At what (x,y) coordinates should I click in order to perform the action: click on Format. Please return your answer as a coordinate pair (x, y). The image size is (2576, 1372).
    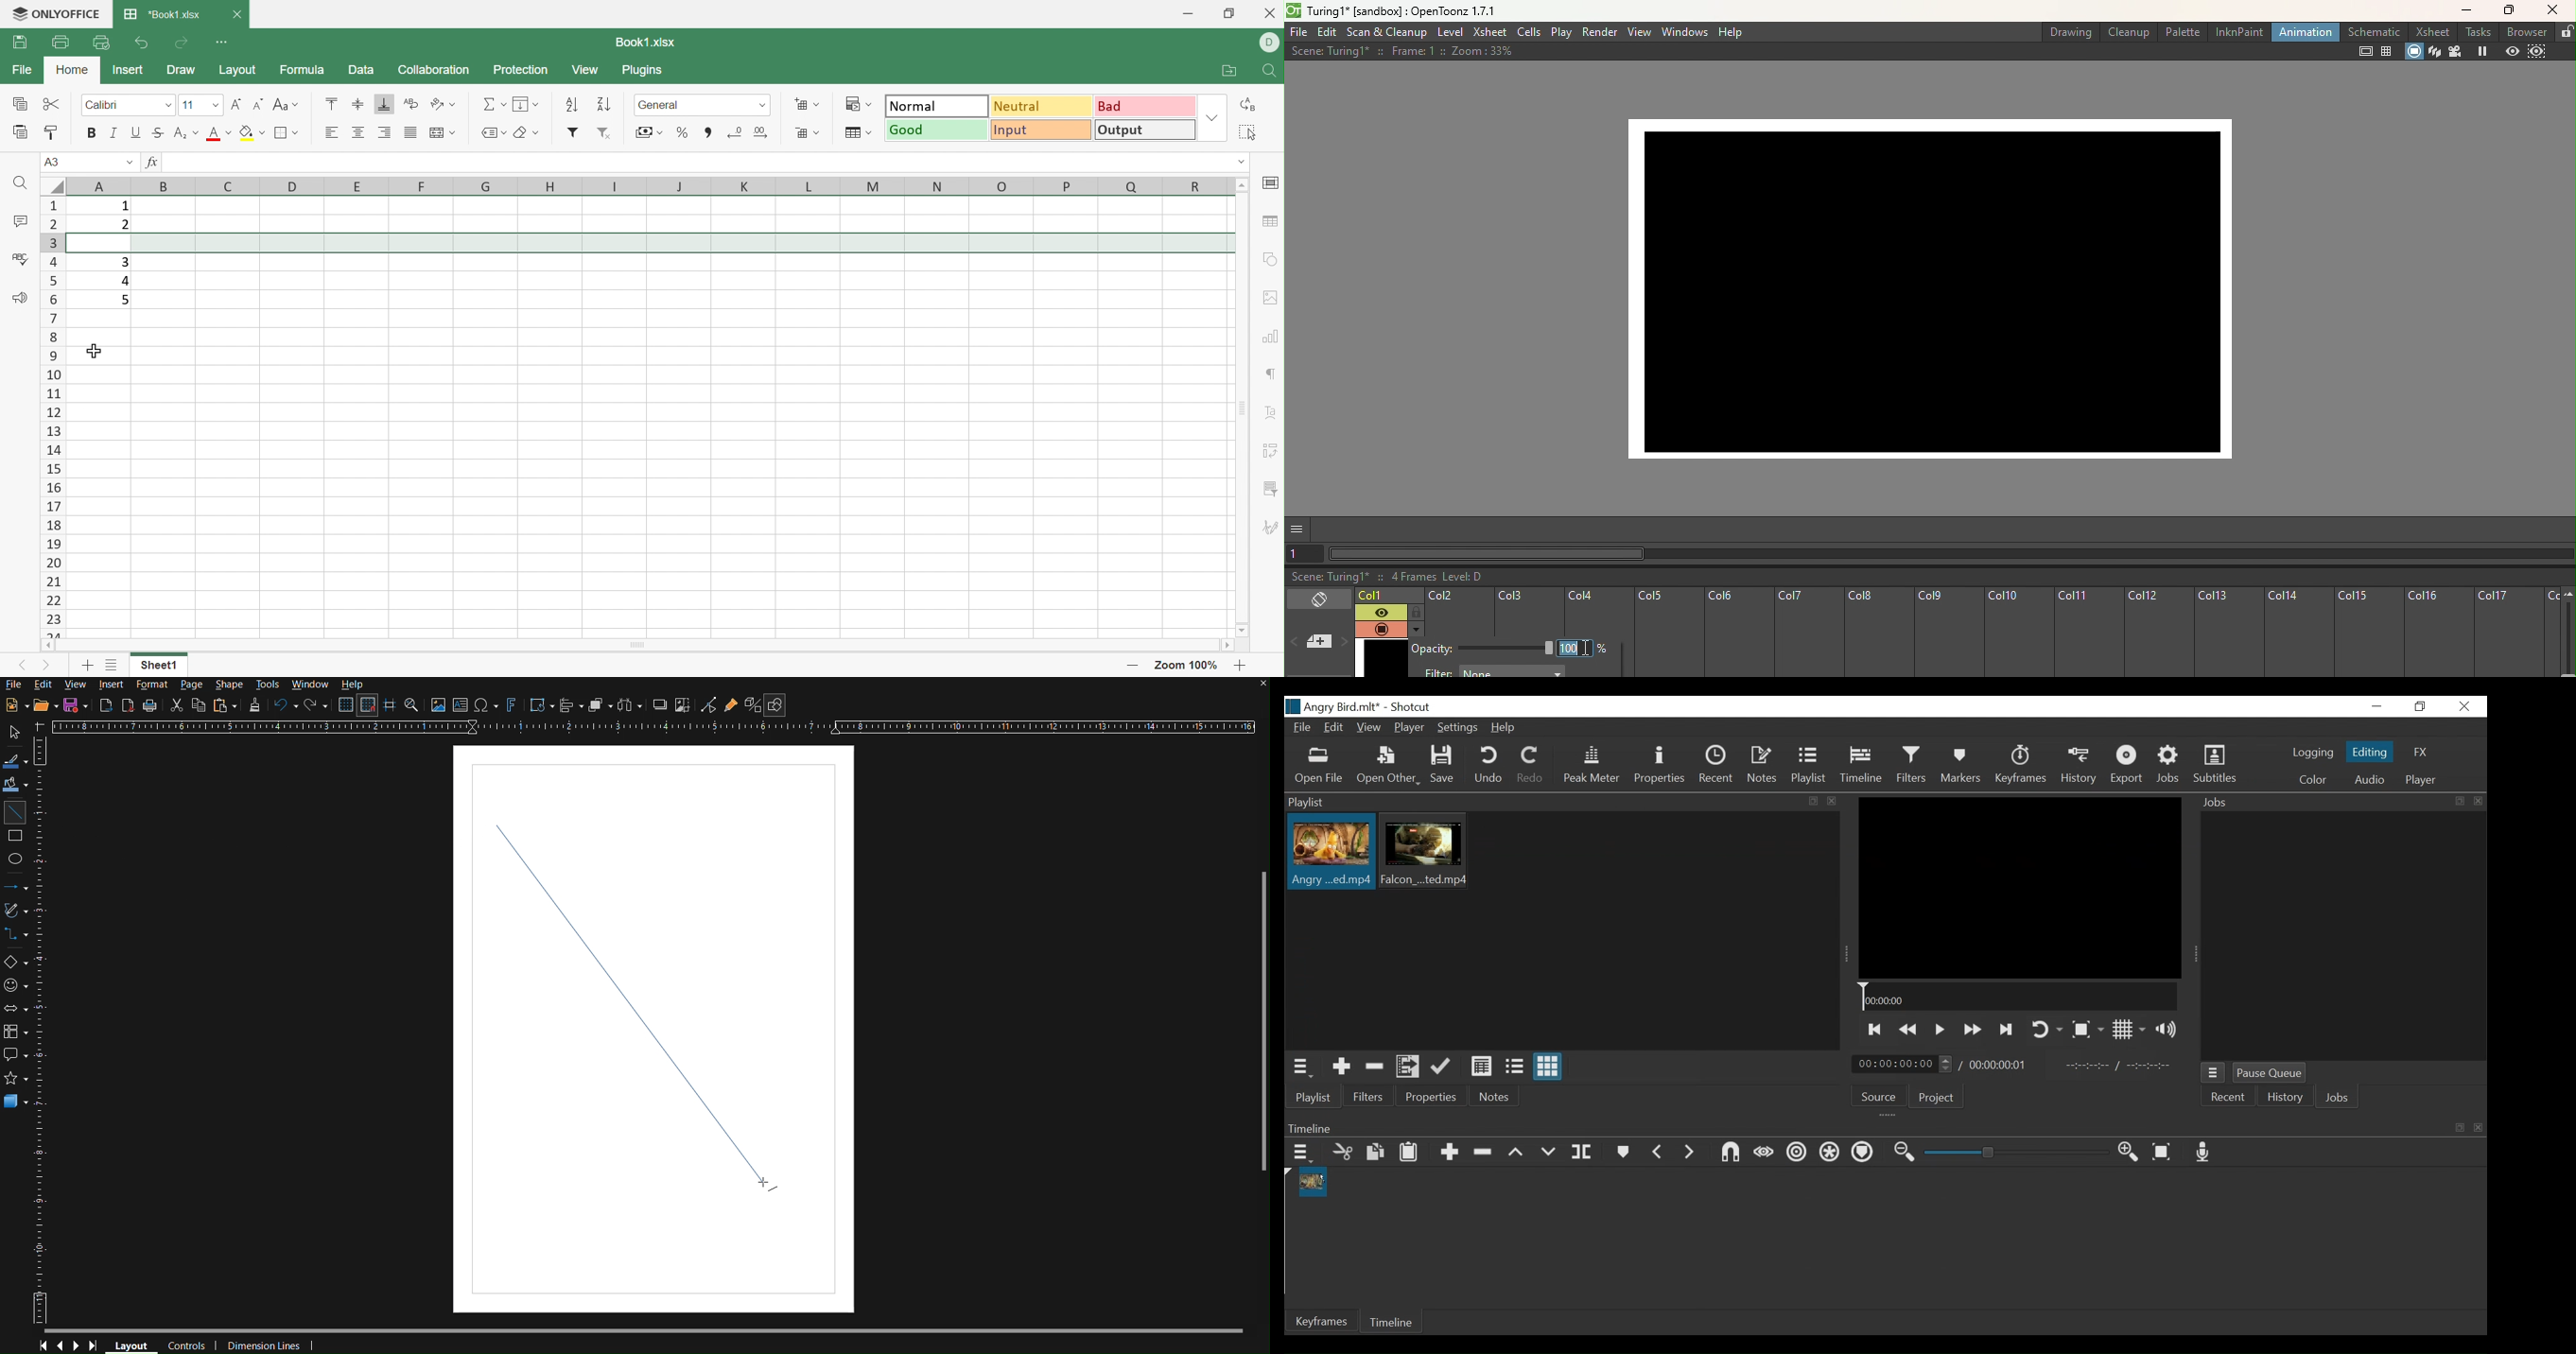
    Looking at the image, I should click on (150, 685).